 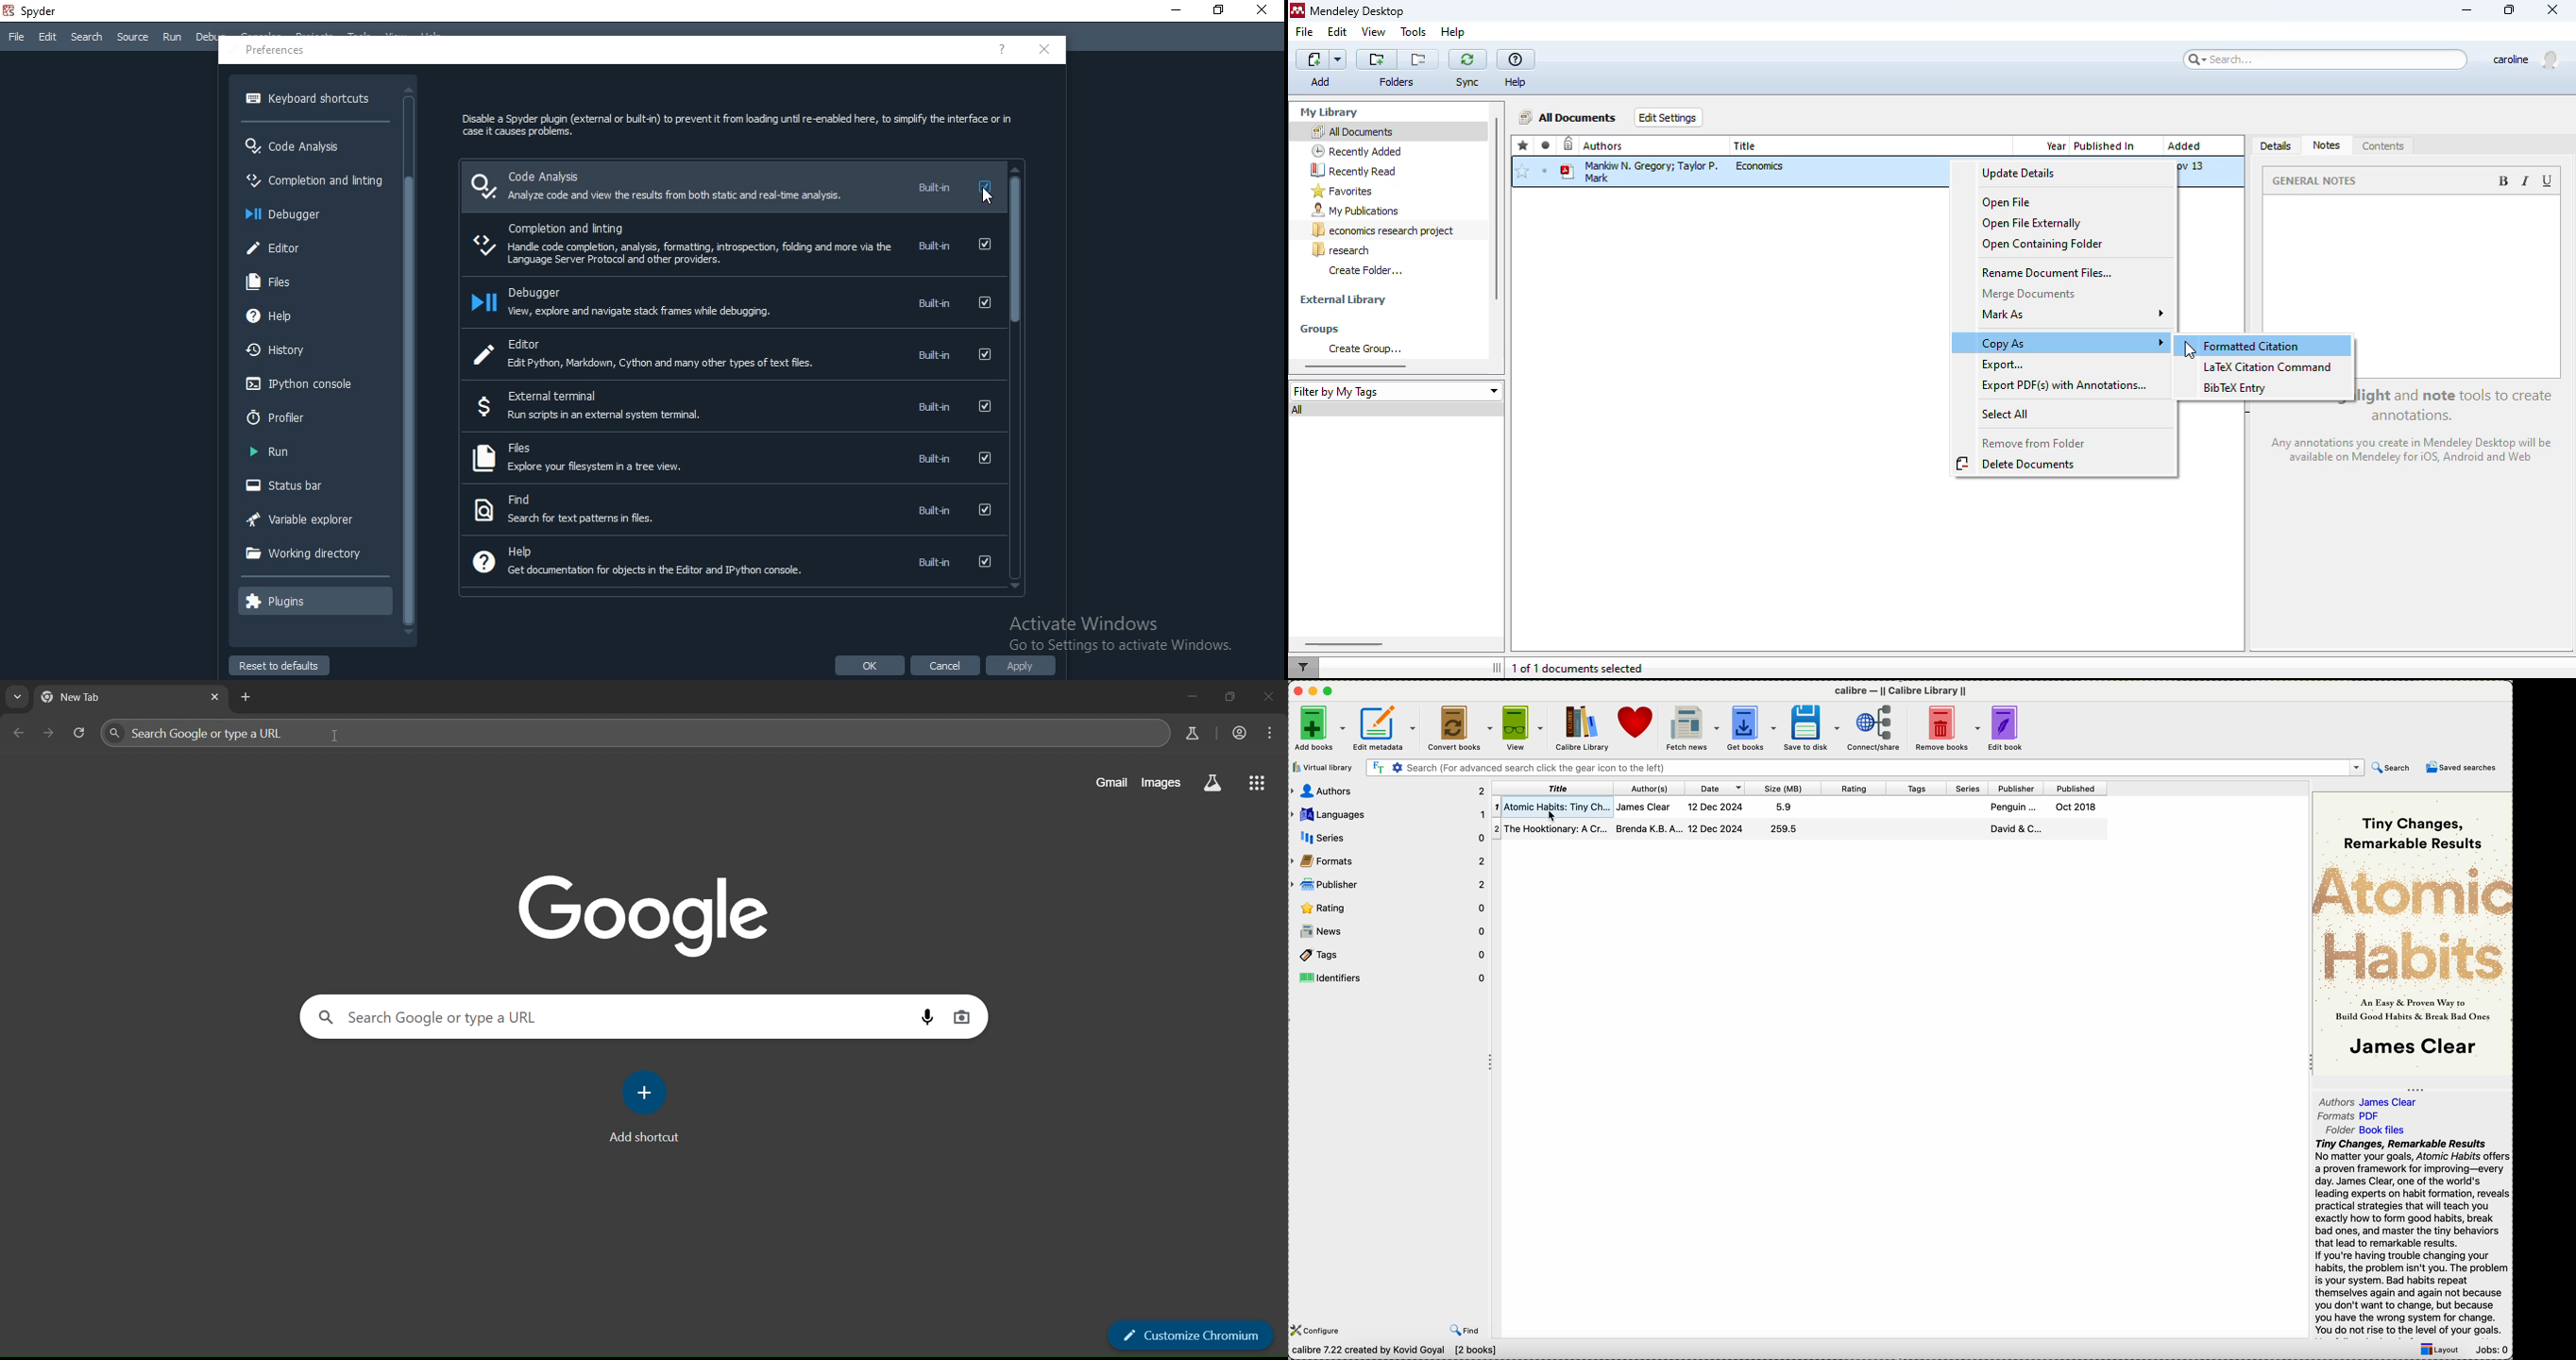 What do you see at coordinates (1548, 816) in the screenshot?
I see `cursor` at bounding box center [1548, 816].